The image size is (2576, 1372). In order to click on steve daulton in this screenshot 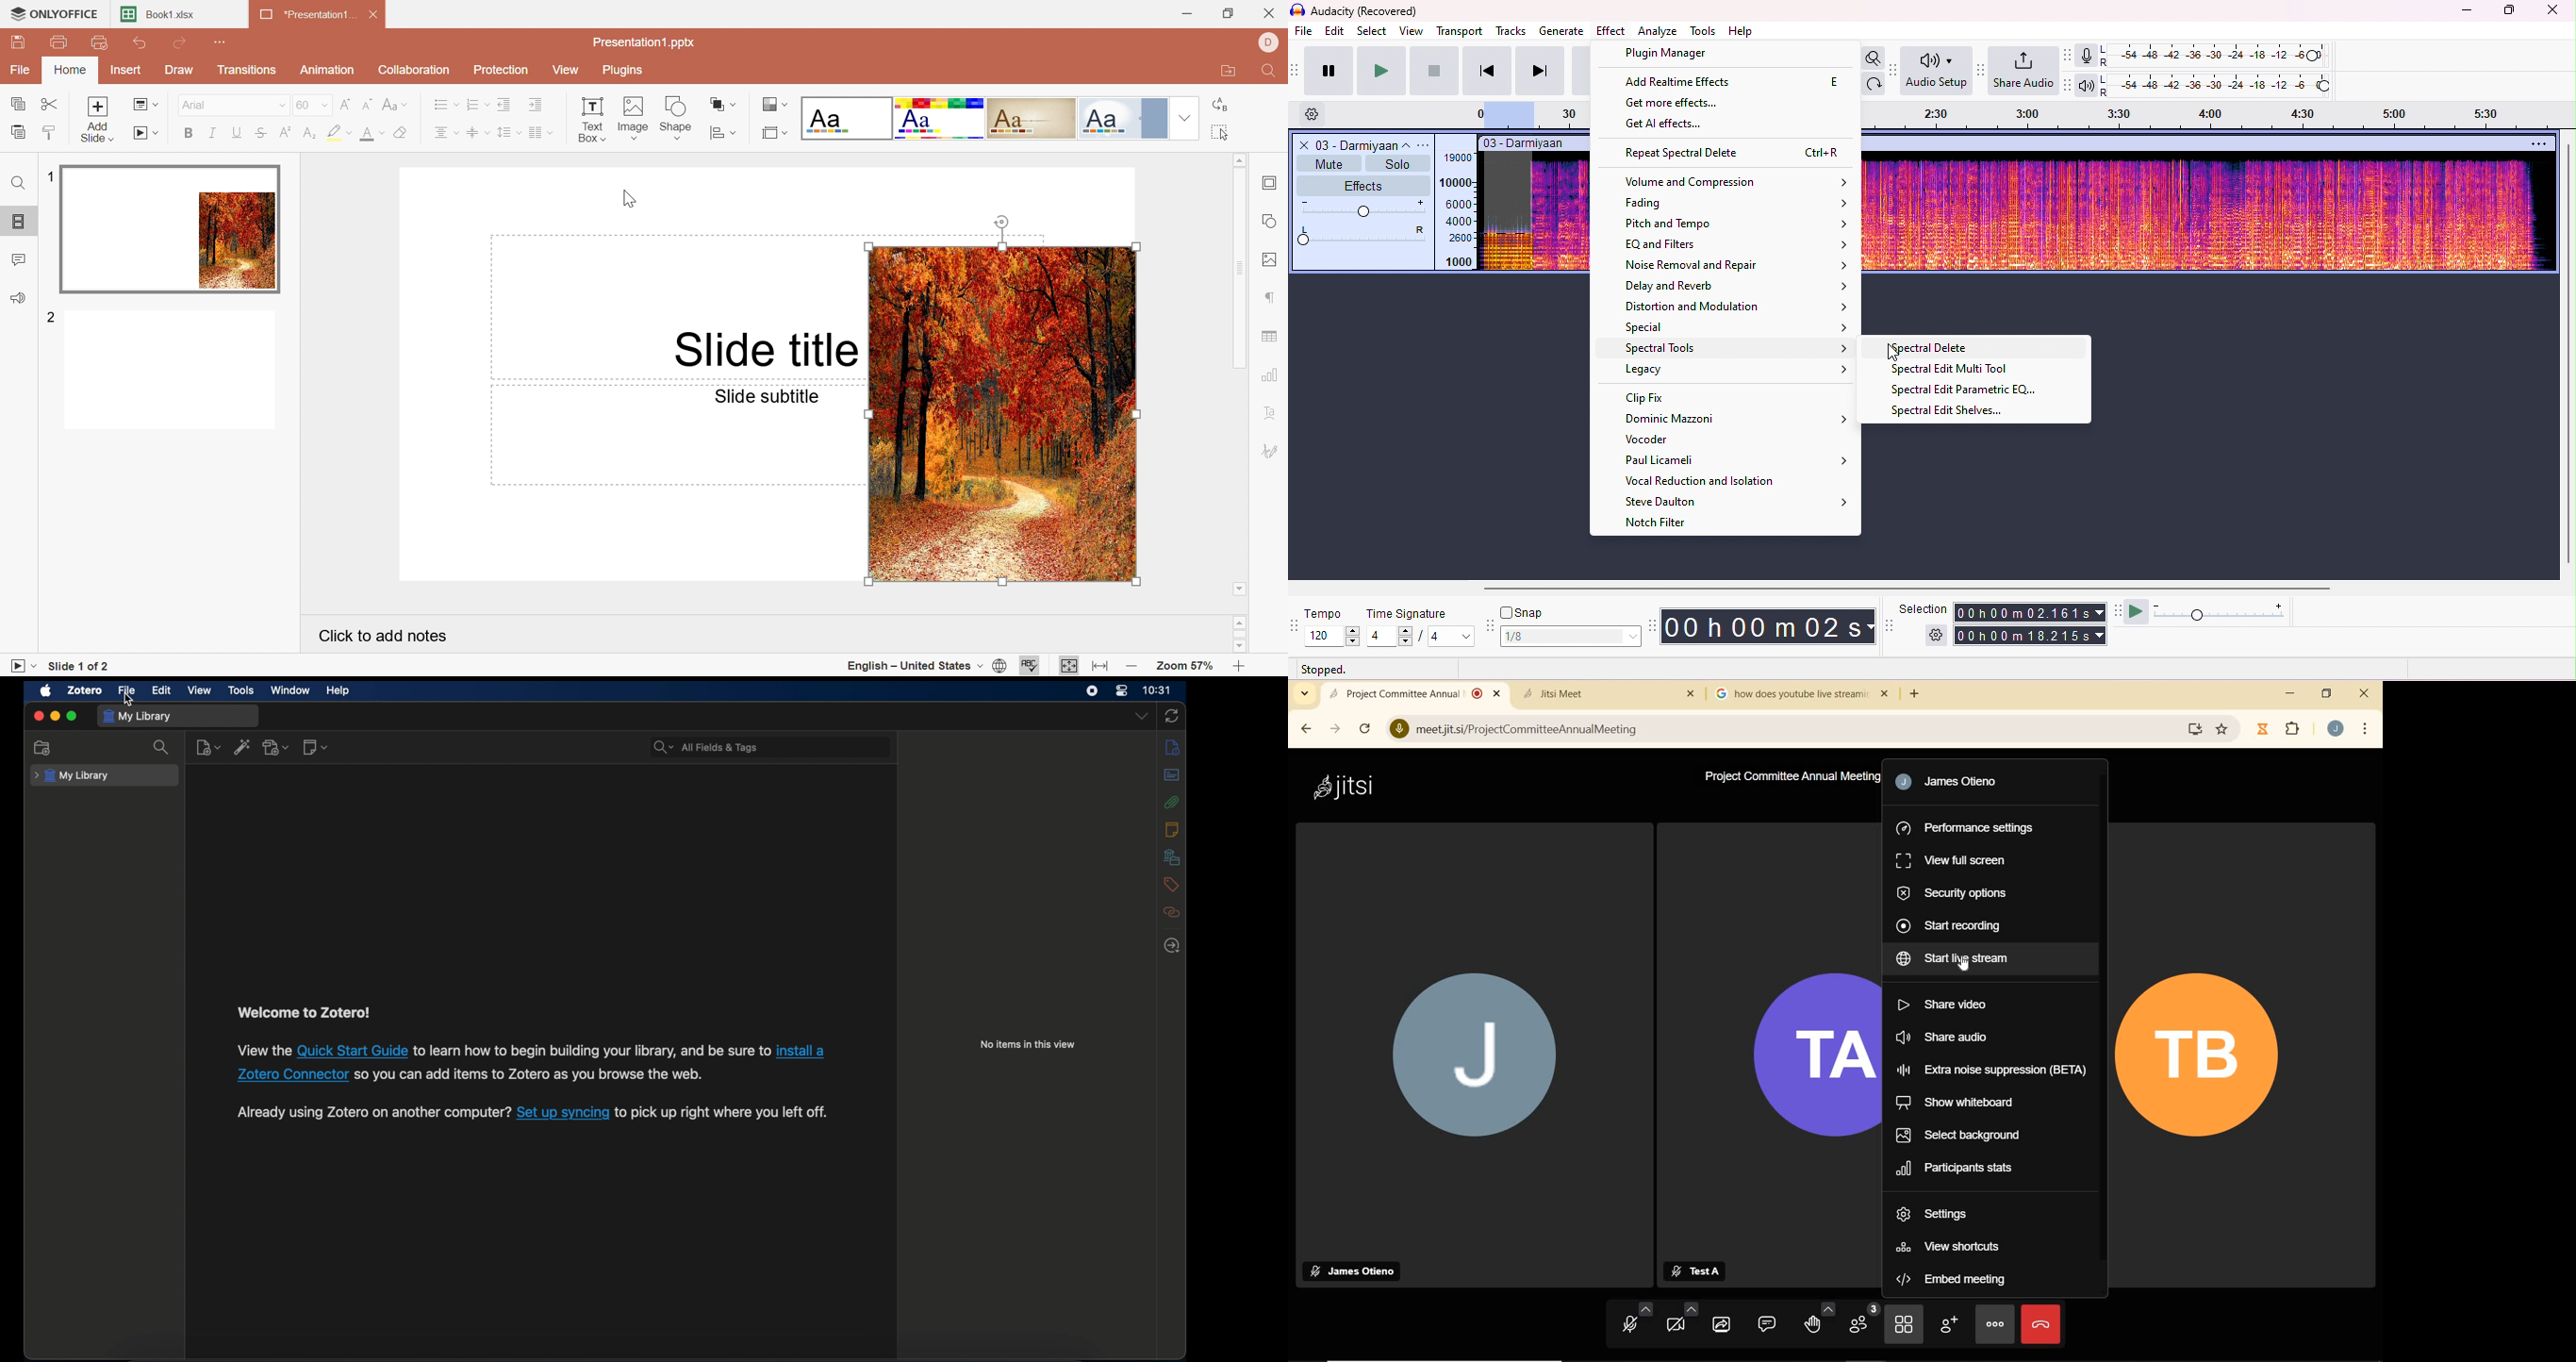, I will do `click(1730, 501)`.